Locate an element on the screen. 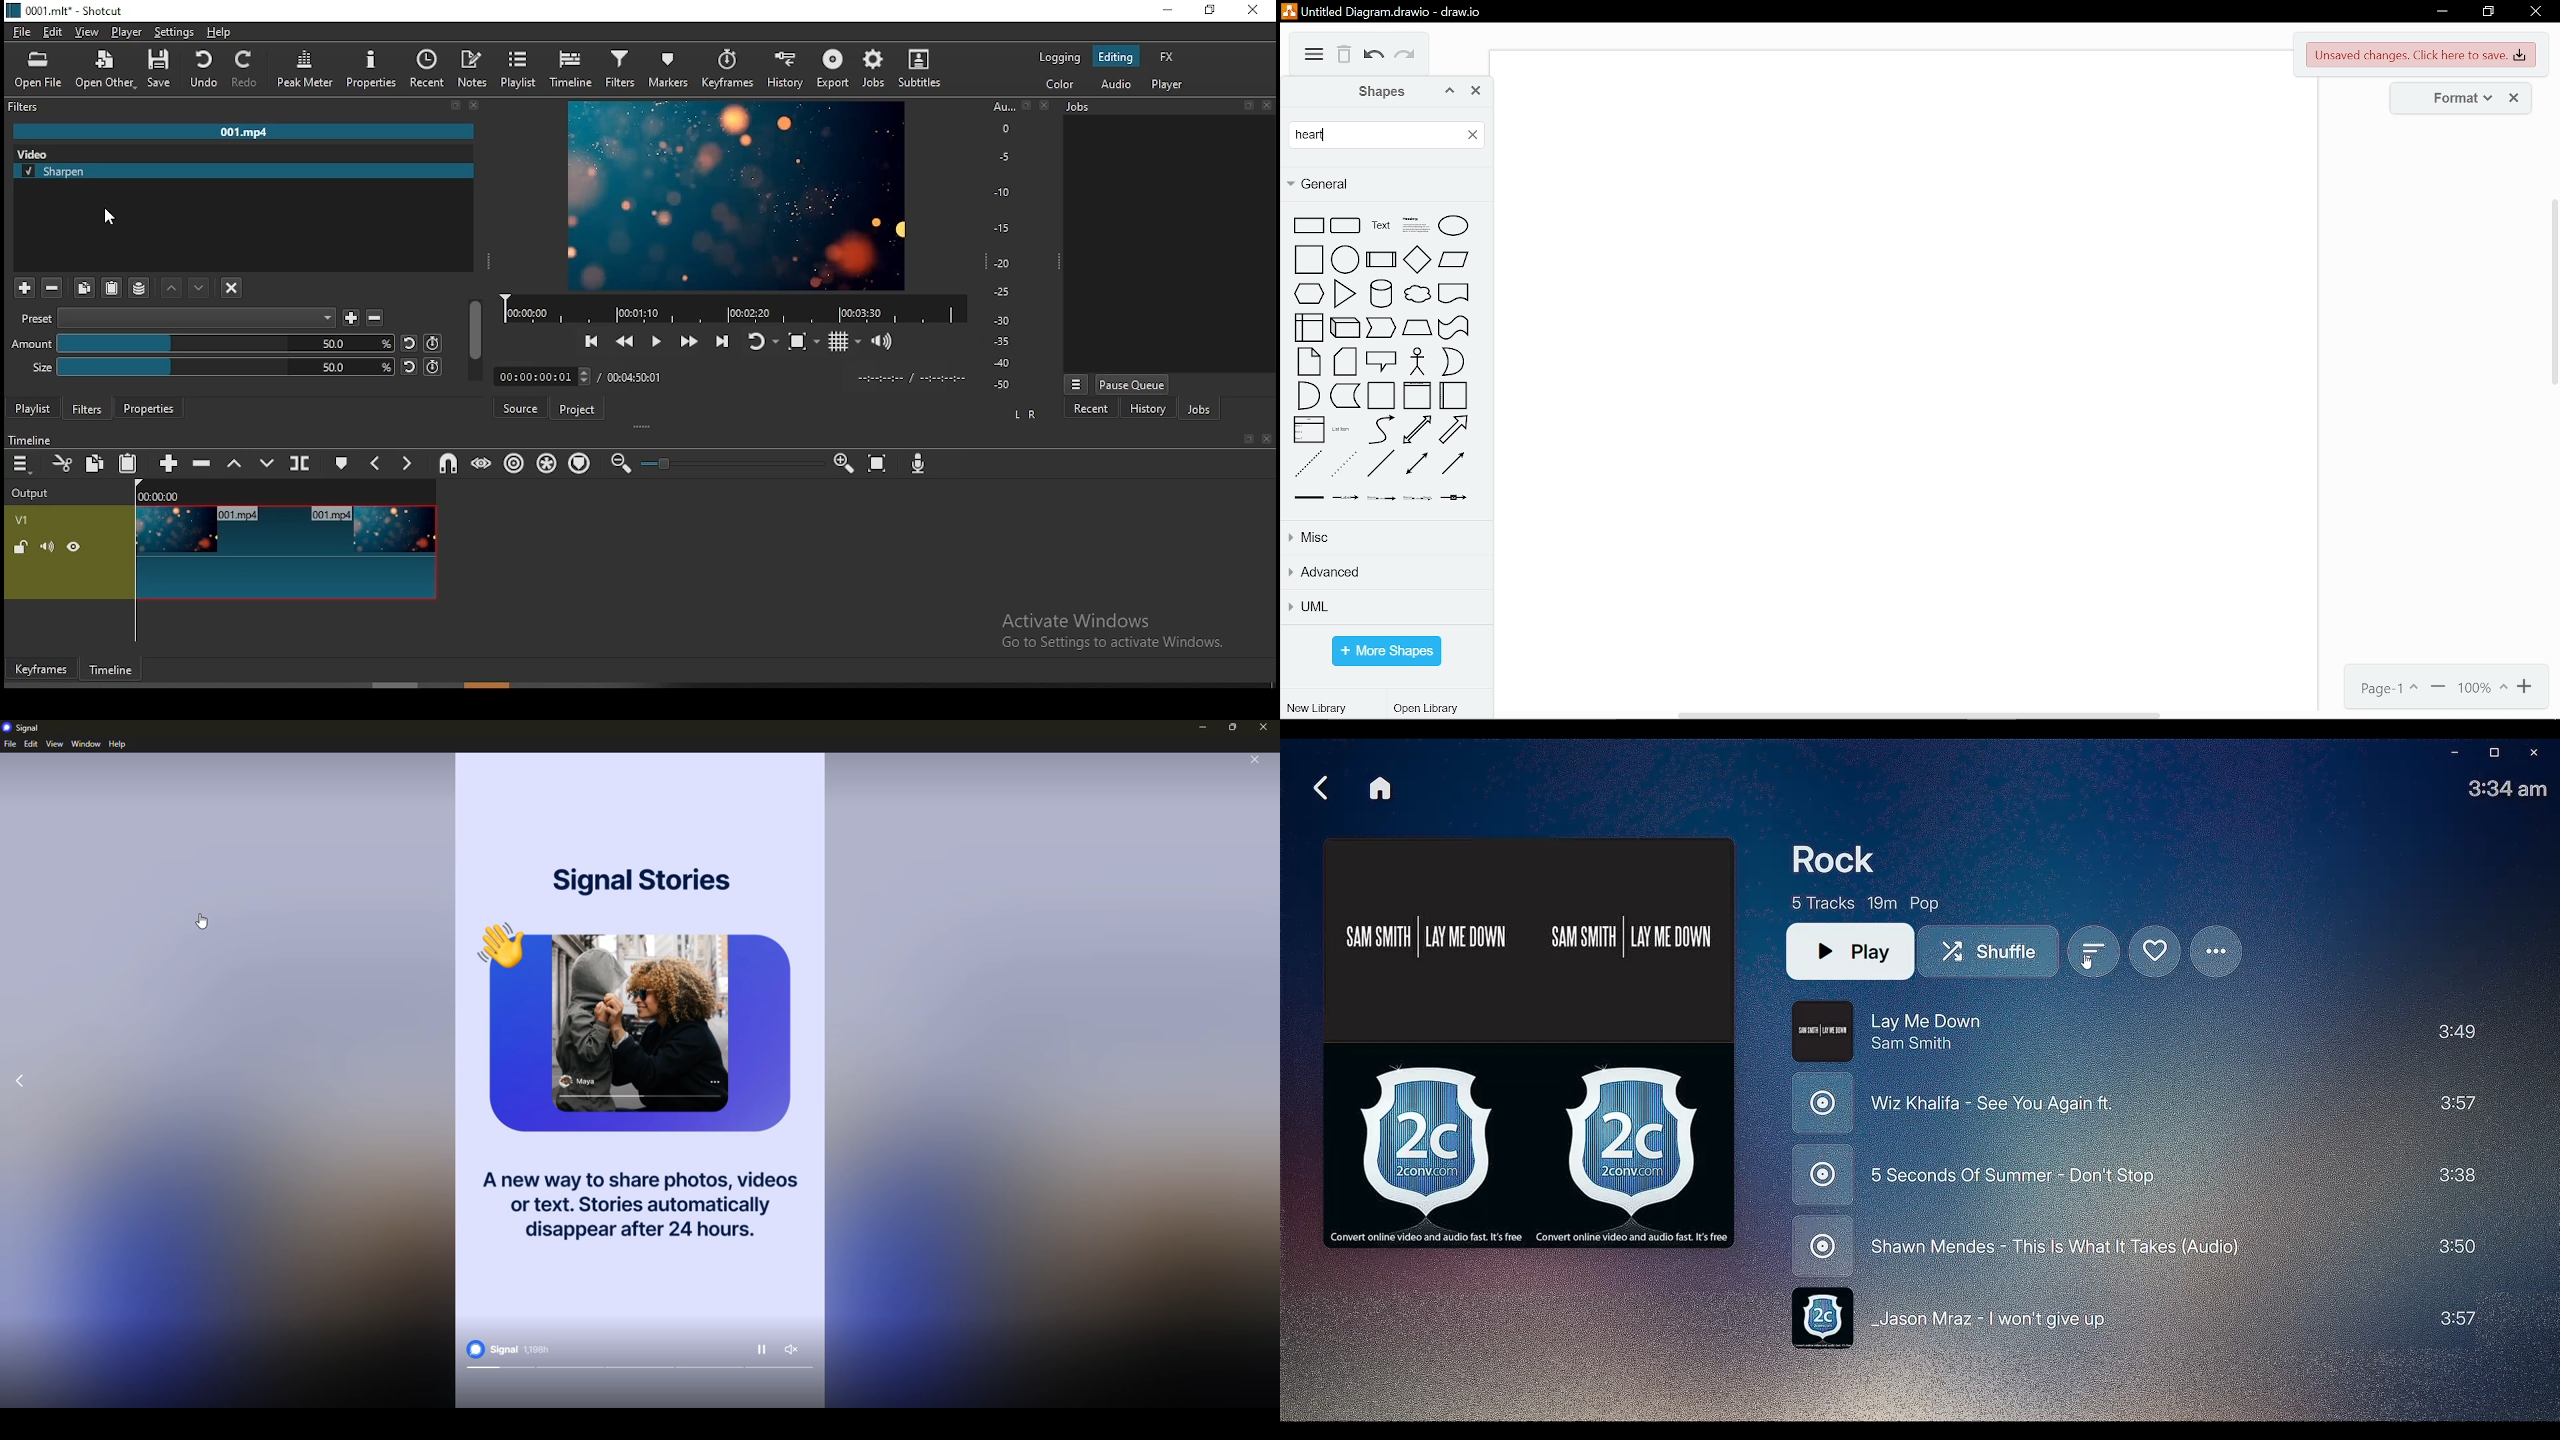 Image resolution: width=2576 pixels, height=1456 pixels. connector with label is located at coordinates (1346, 498).